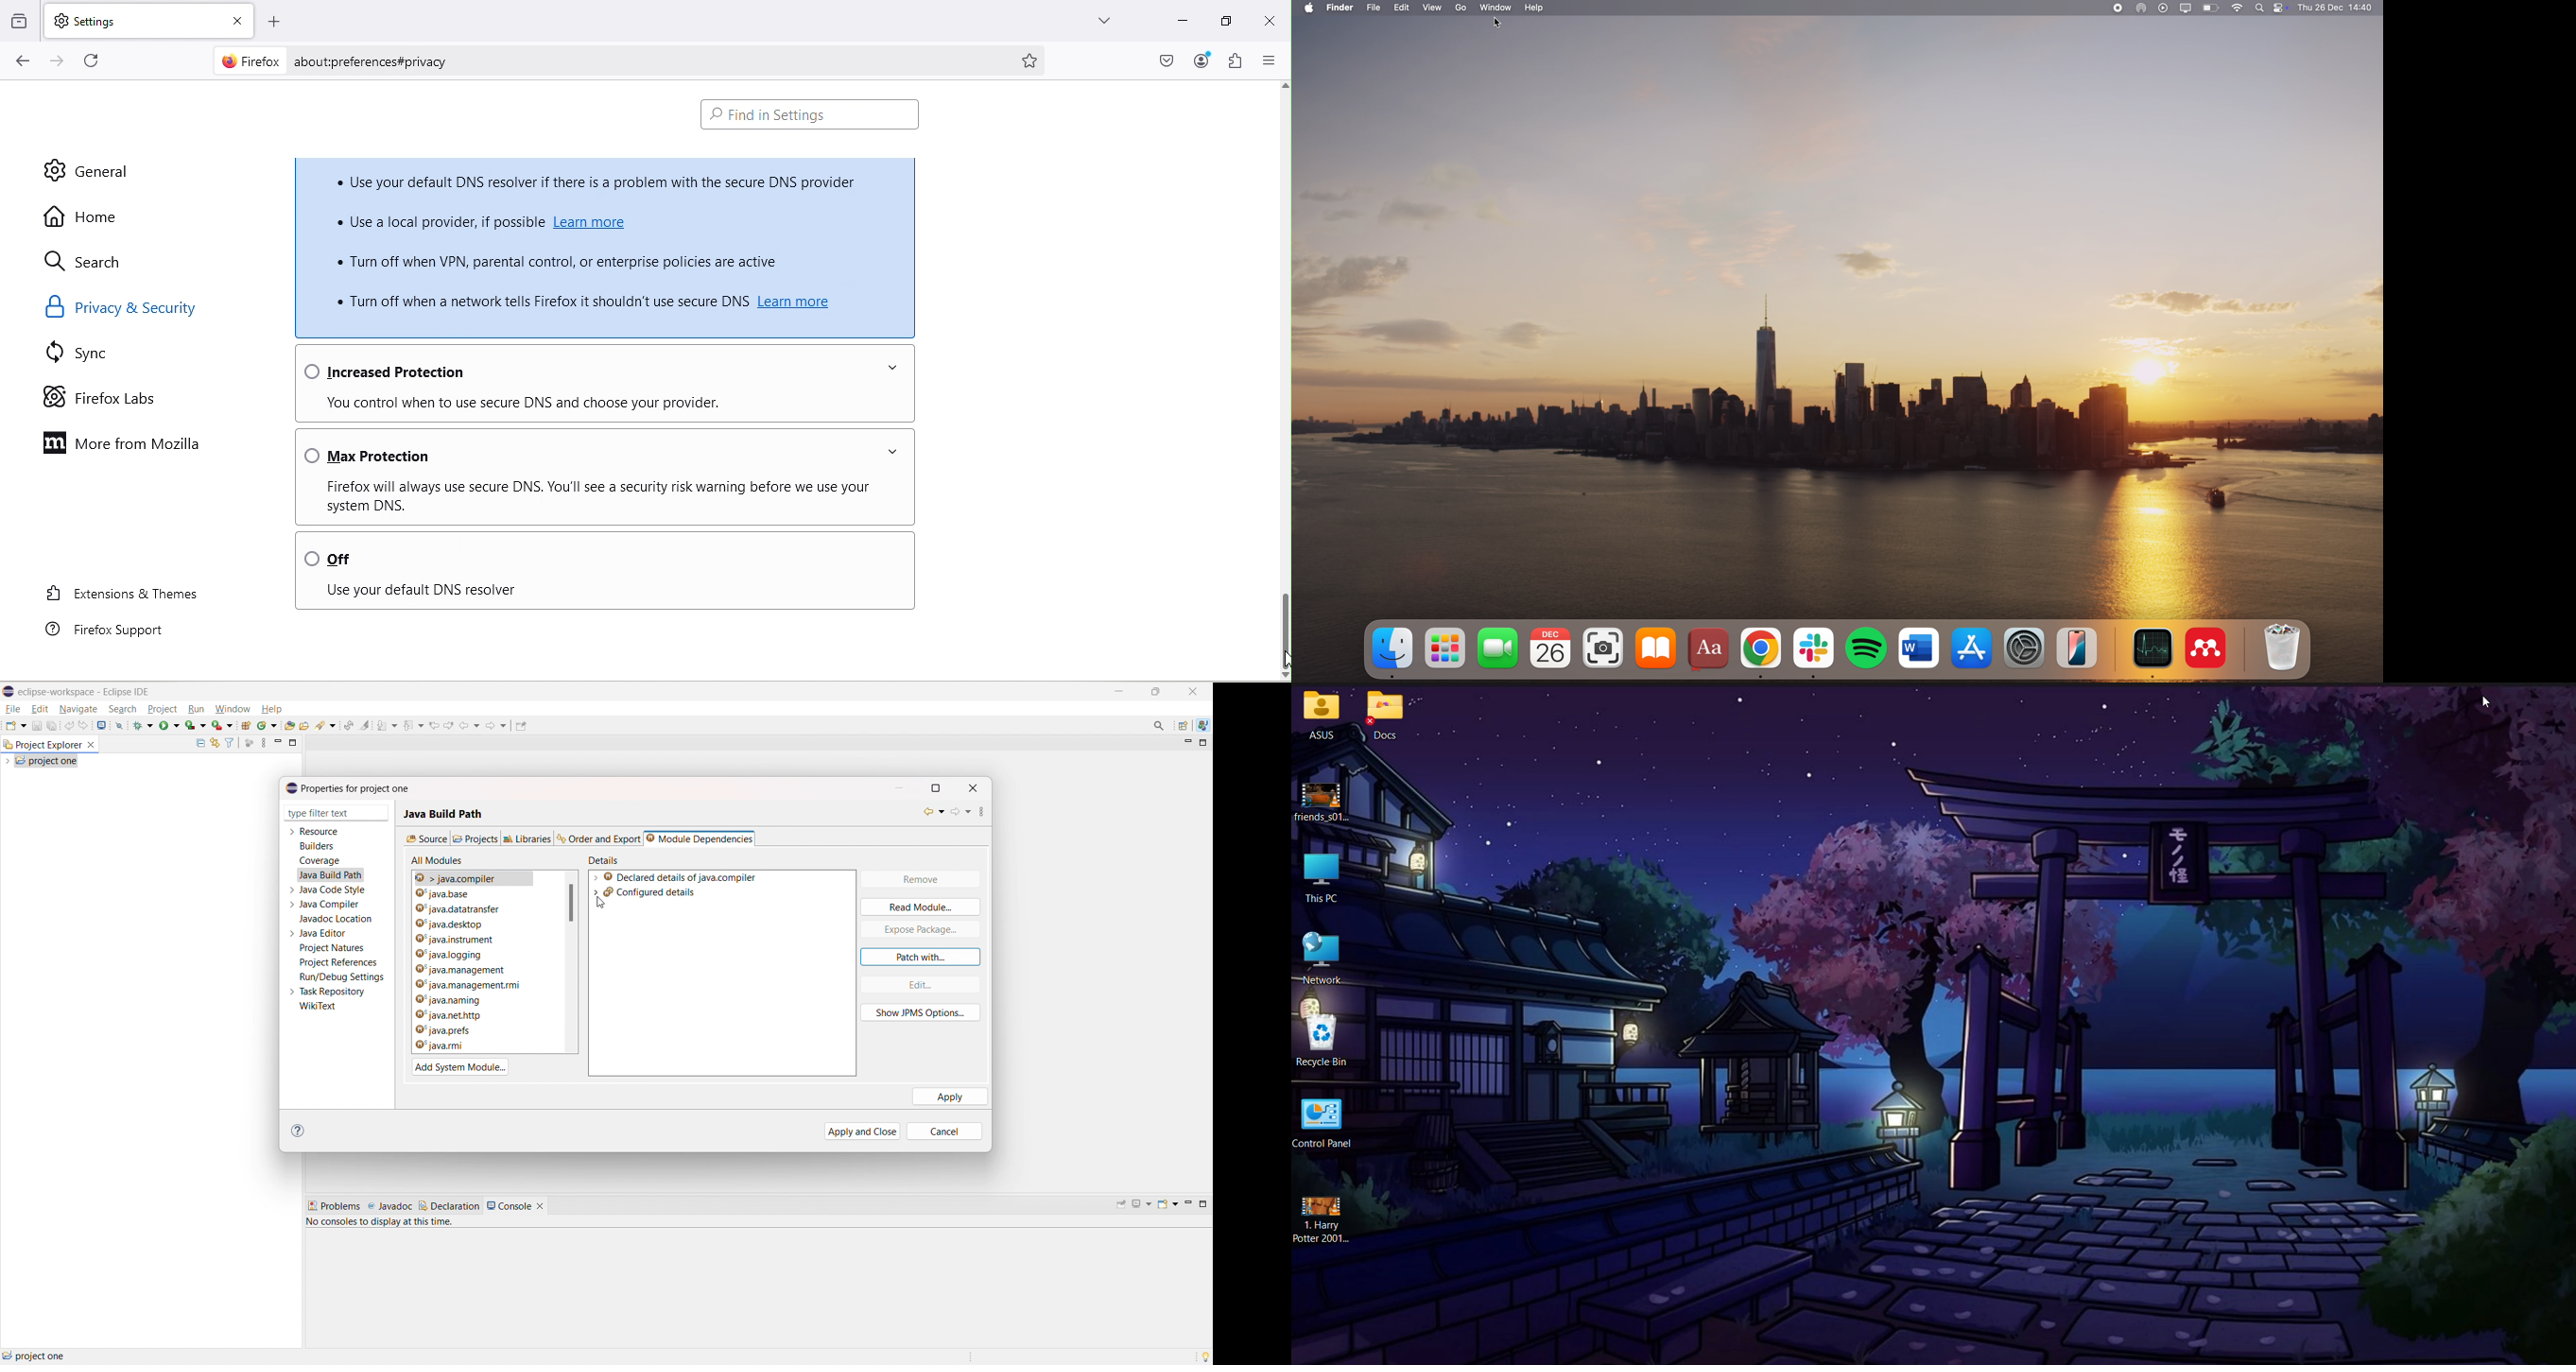  Describe the element at coordinates (1814, 651) in the screenshot. I see `Slack` at that location.